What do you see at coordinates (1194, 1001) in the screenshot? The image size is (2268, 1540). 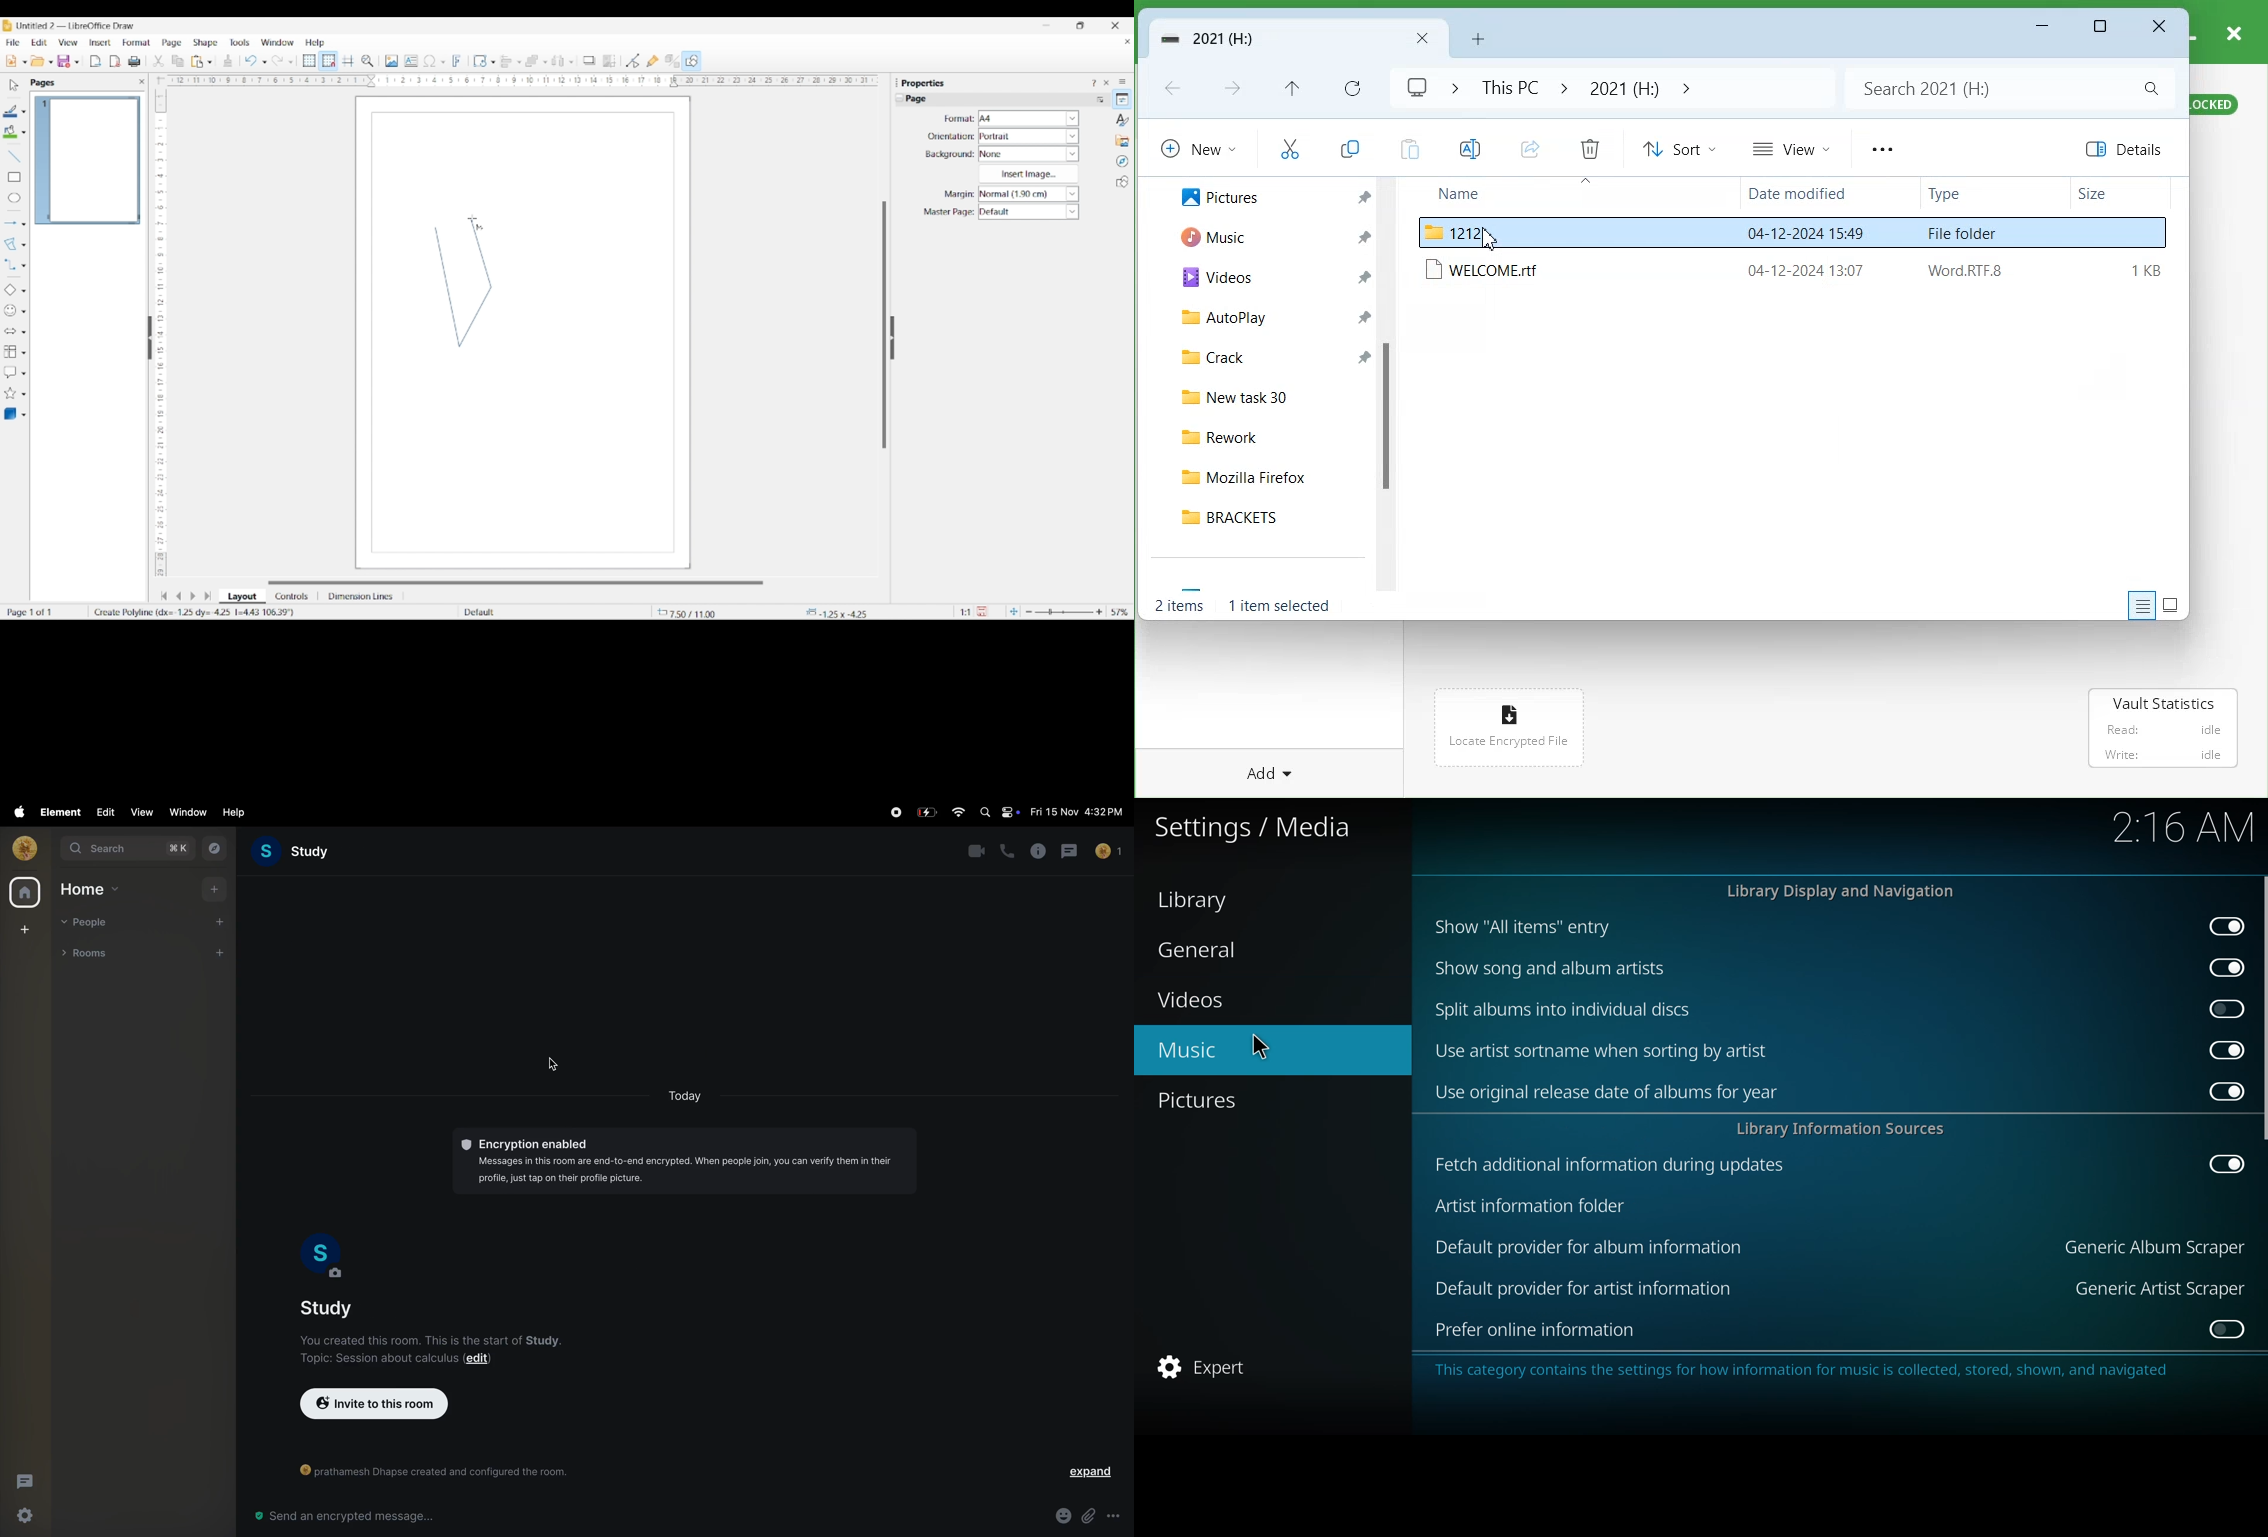 I see `videos` at bounding box center [1194, 1001].